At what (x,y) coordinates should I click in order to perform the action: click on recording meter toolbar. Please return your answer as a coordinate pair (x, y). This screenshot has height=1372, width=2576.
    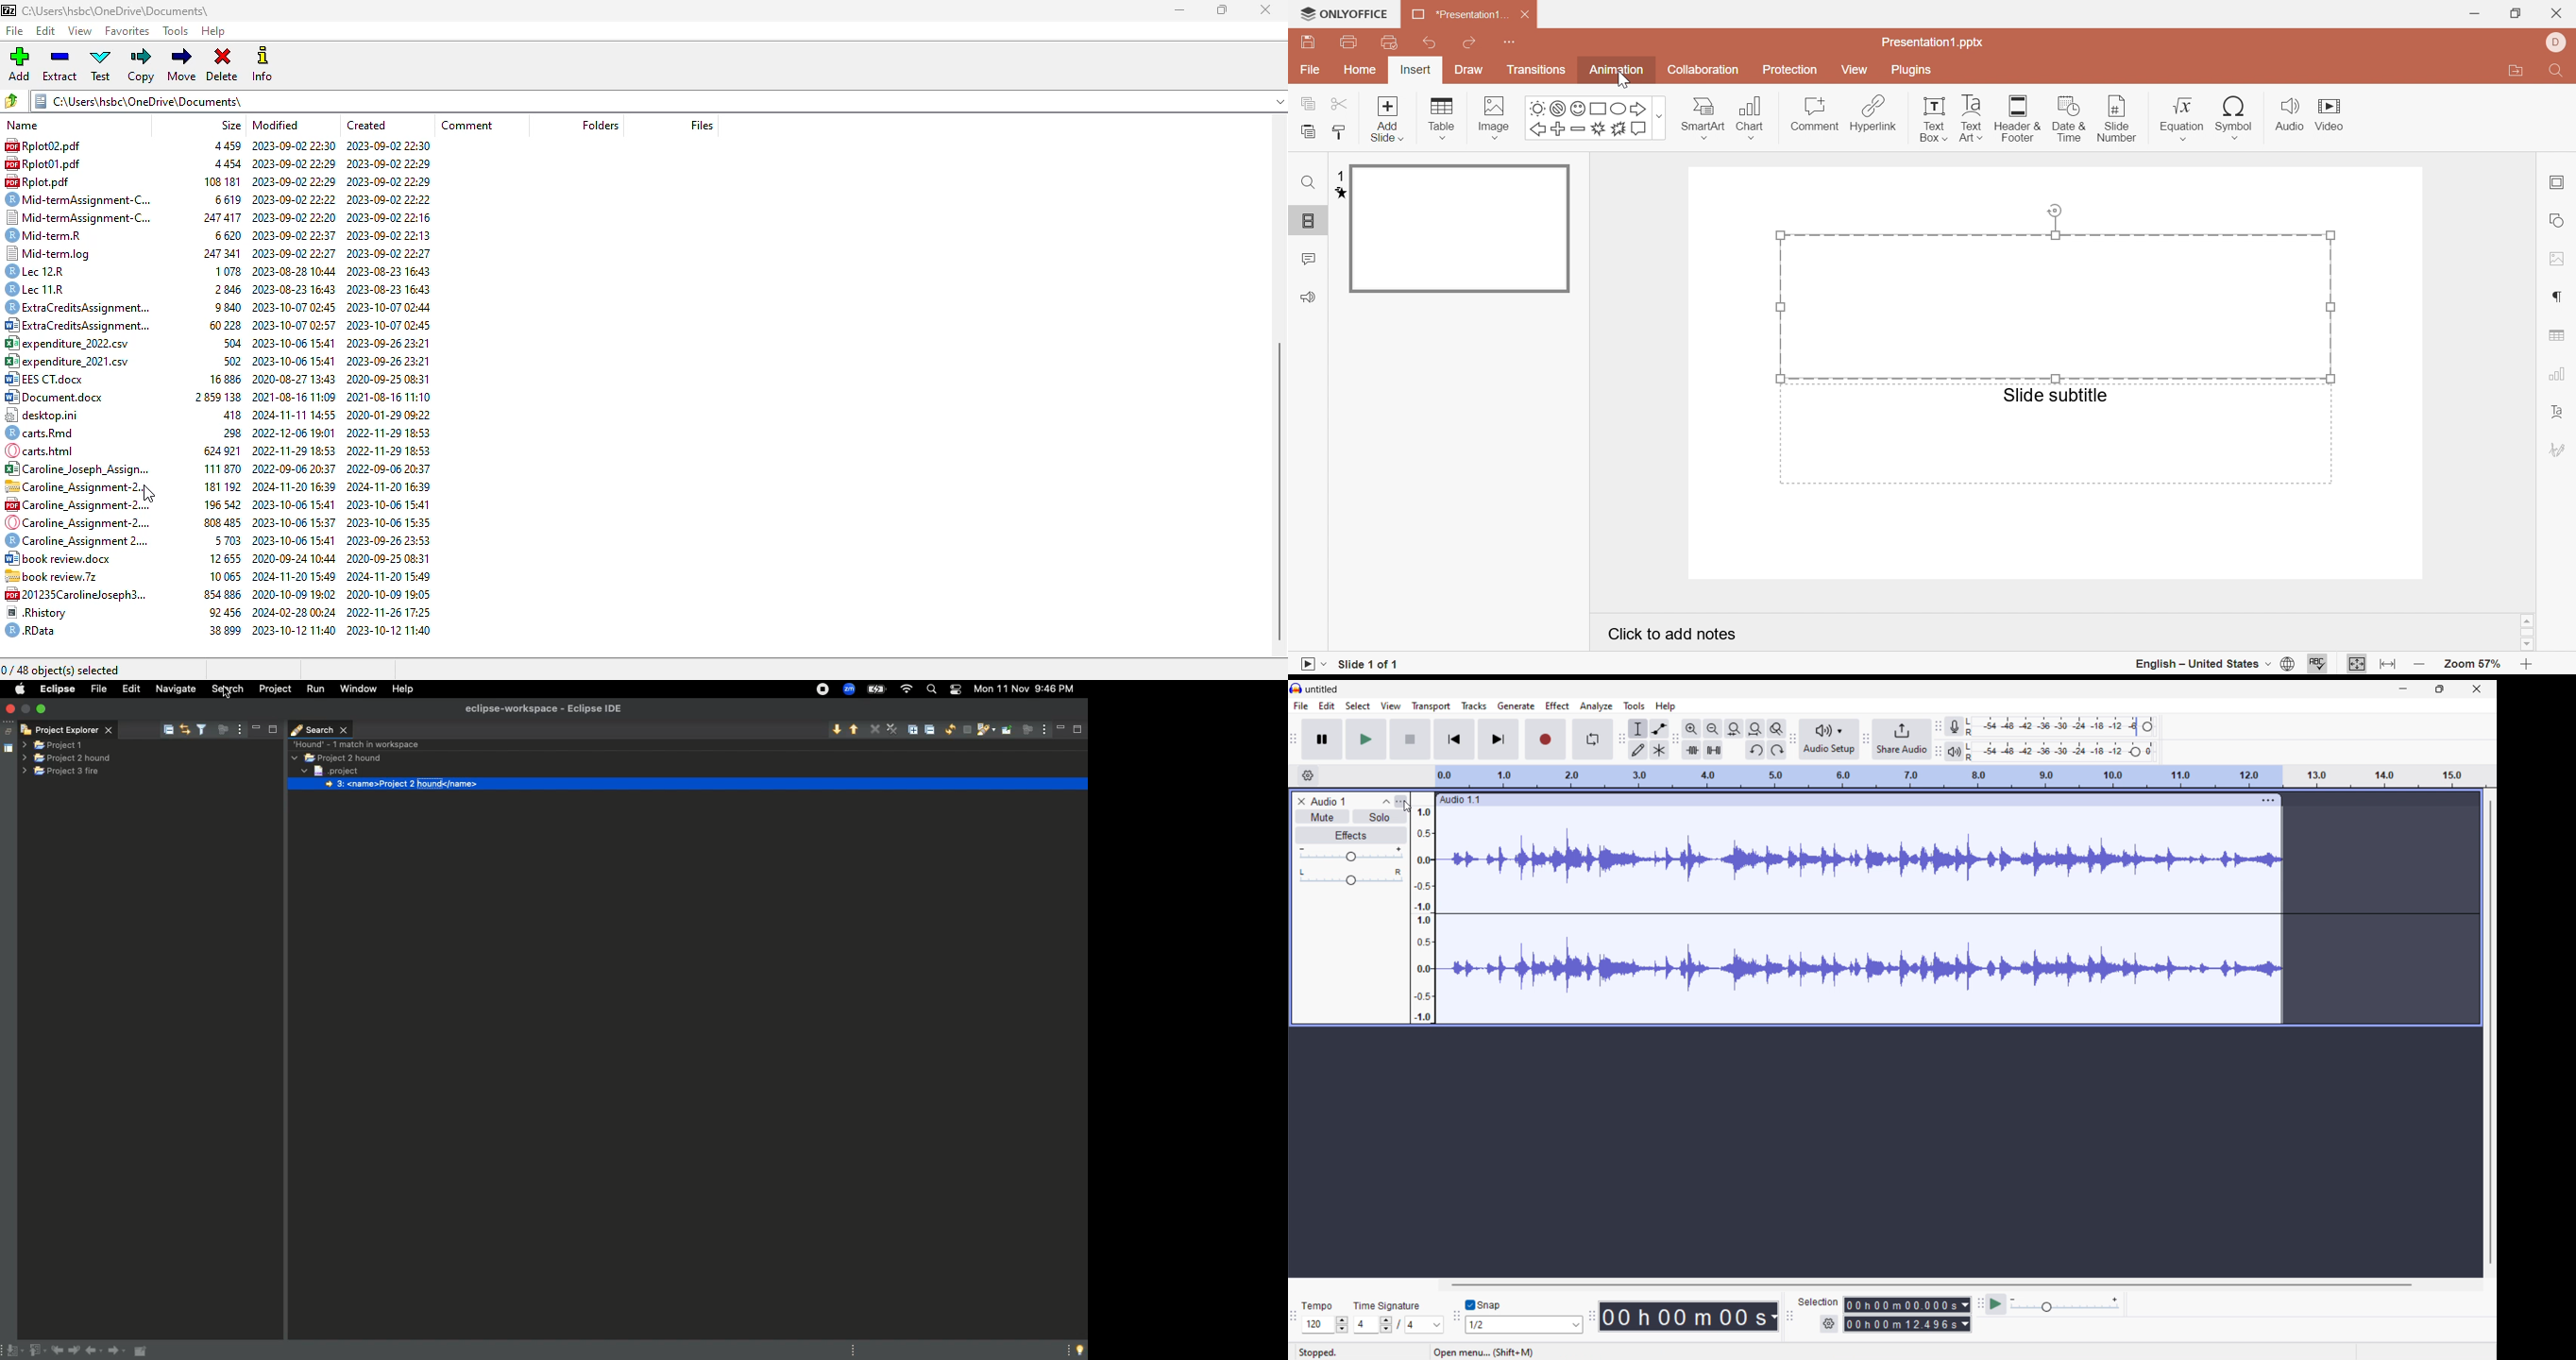
    Looking at the image, I should click on (1938, 726).